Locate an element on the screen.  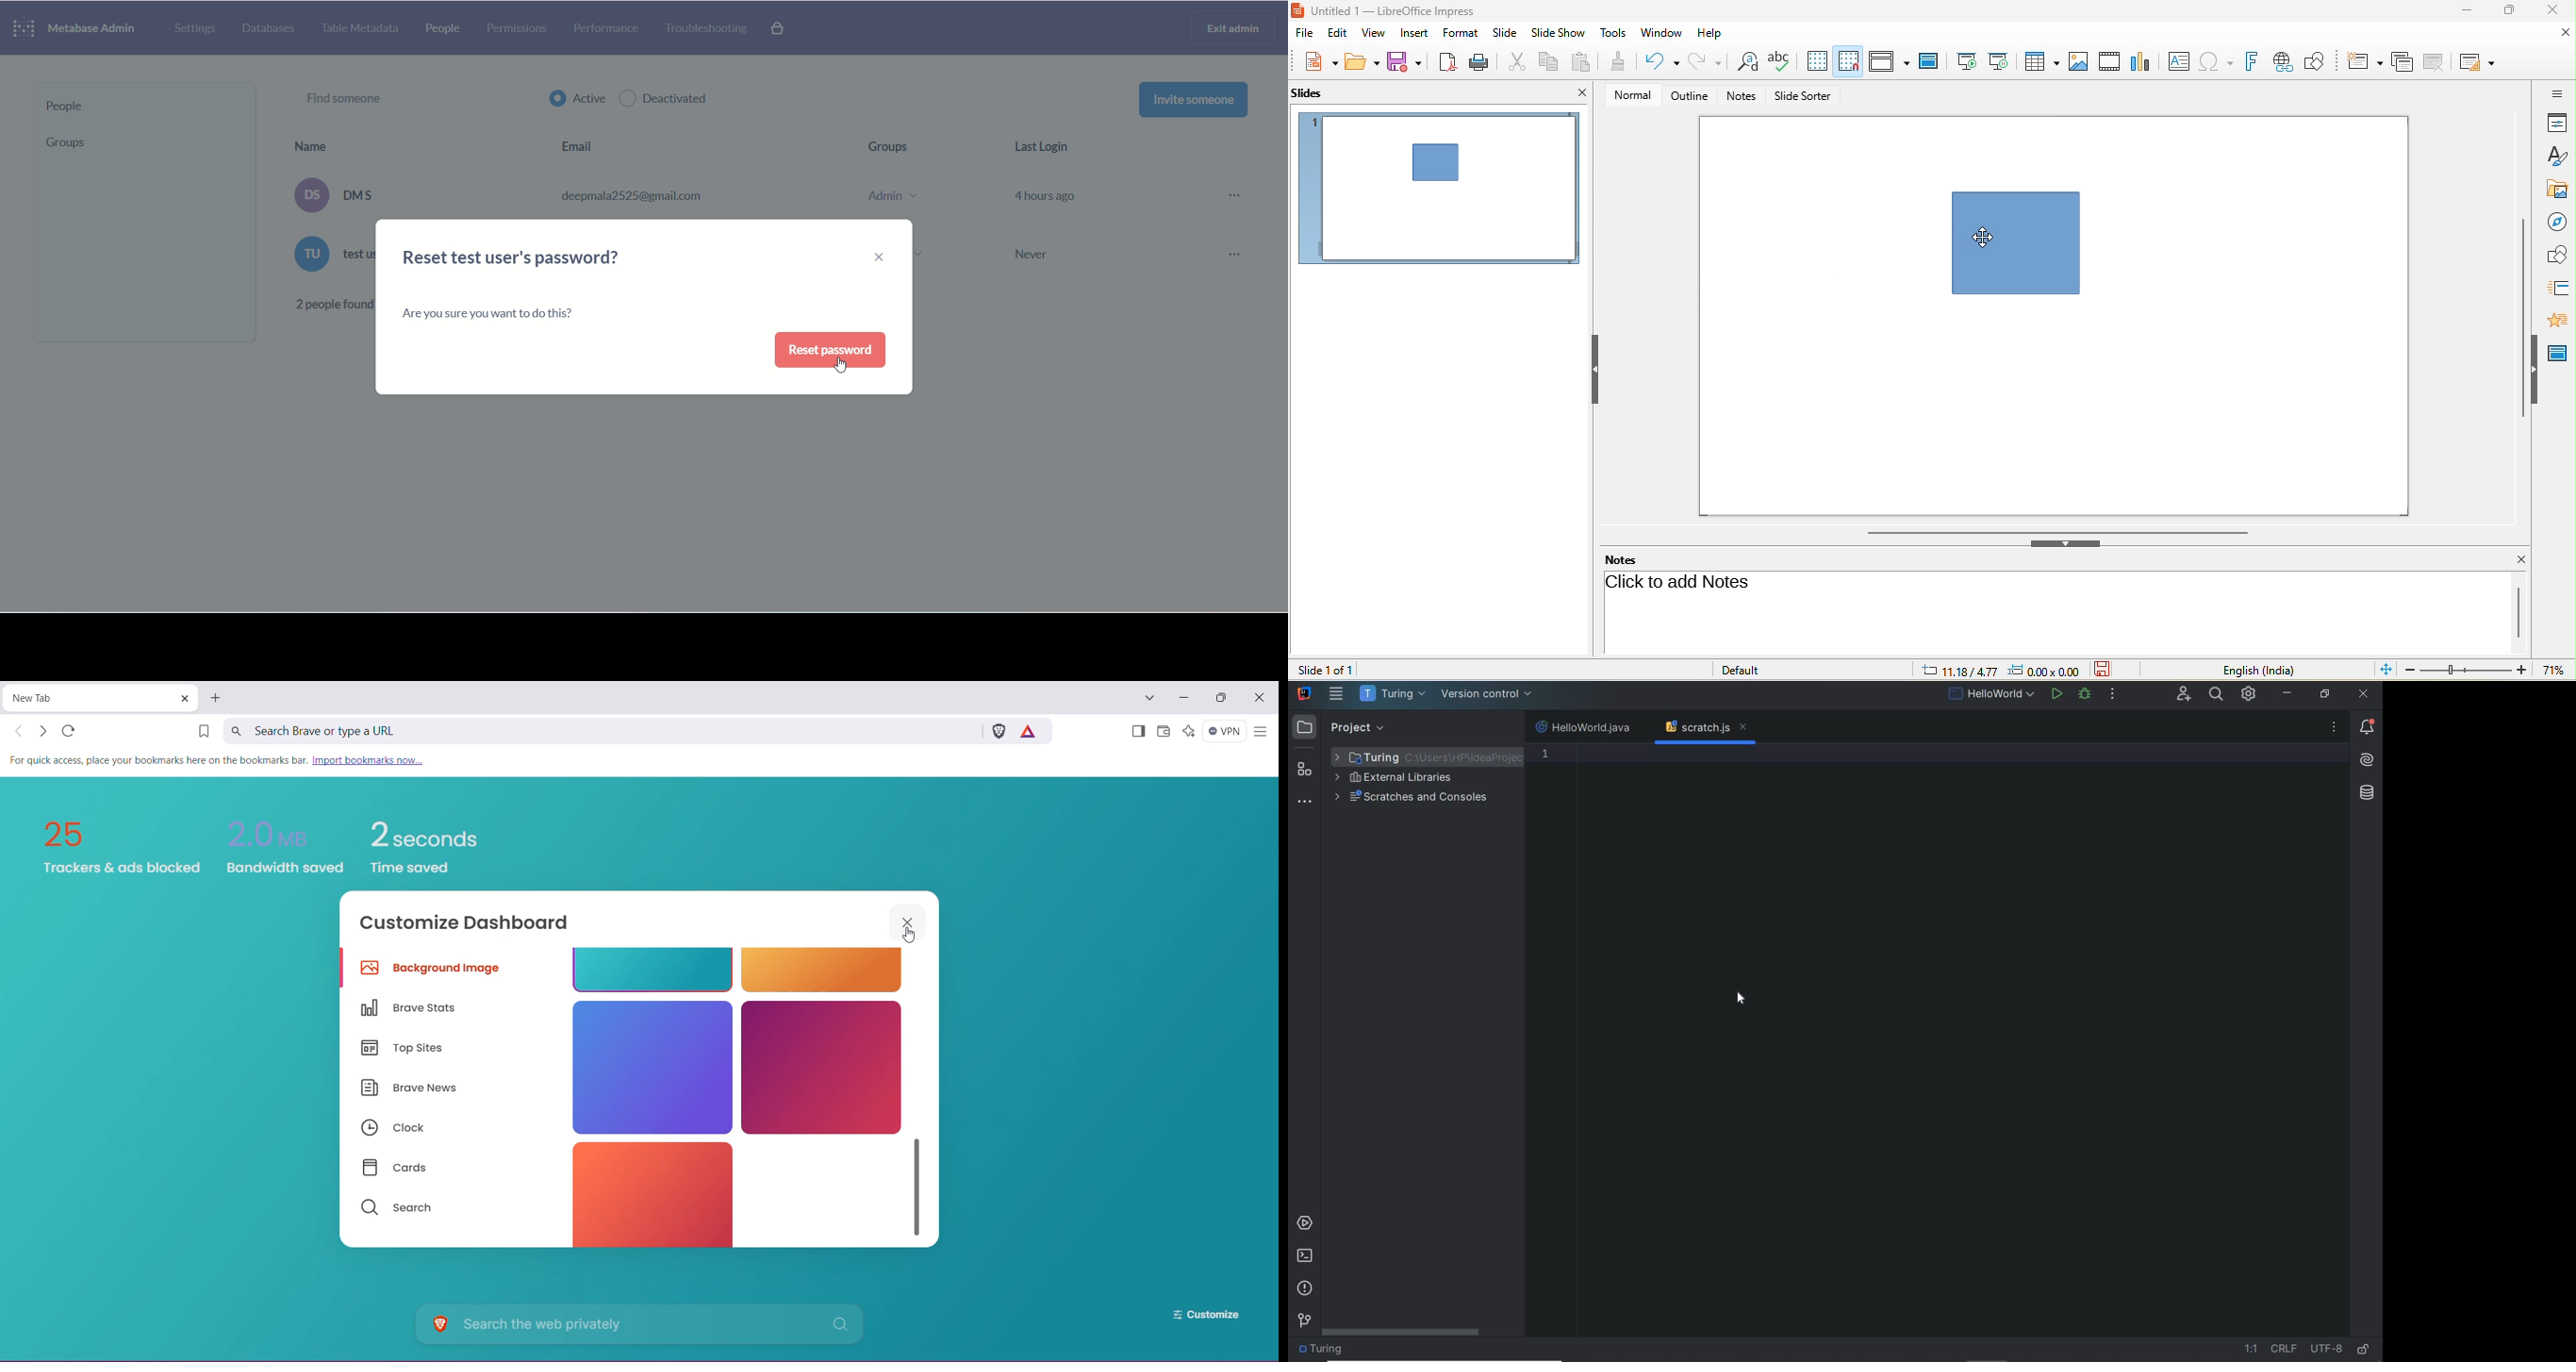
new is located at coordinates (1321, 61).